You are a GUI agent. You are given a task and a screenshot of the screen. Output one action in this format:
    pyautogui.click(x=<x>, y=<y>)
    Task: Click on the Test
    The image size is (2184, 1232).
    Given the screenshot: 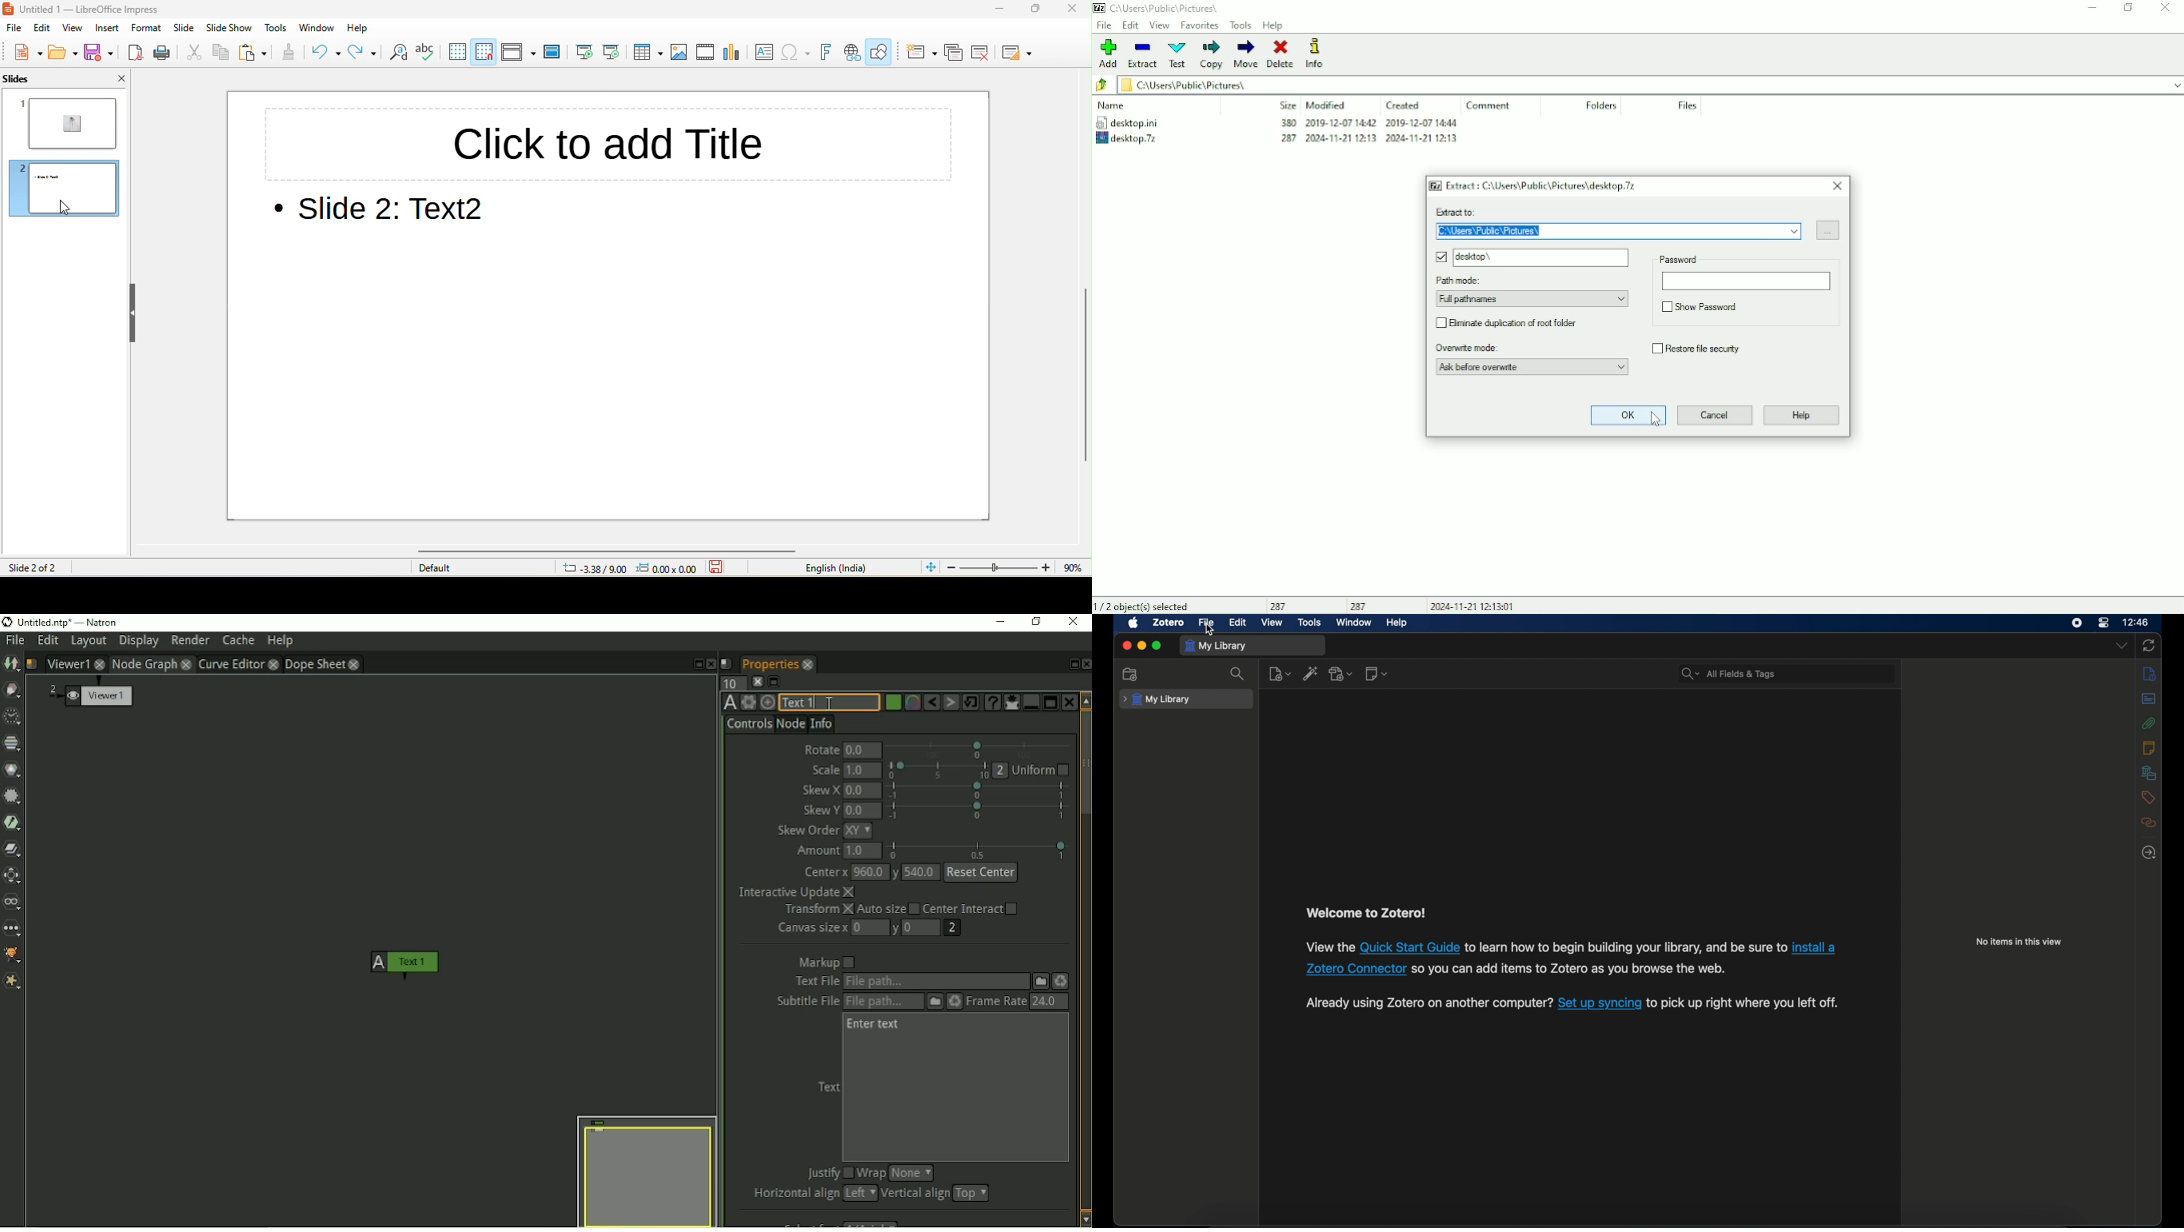 What is the action you would take?
    pyautogui.click(x=1178, y=55)
    